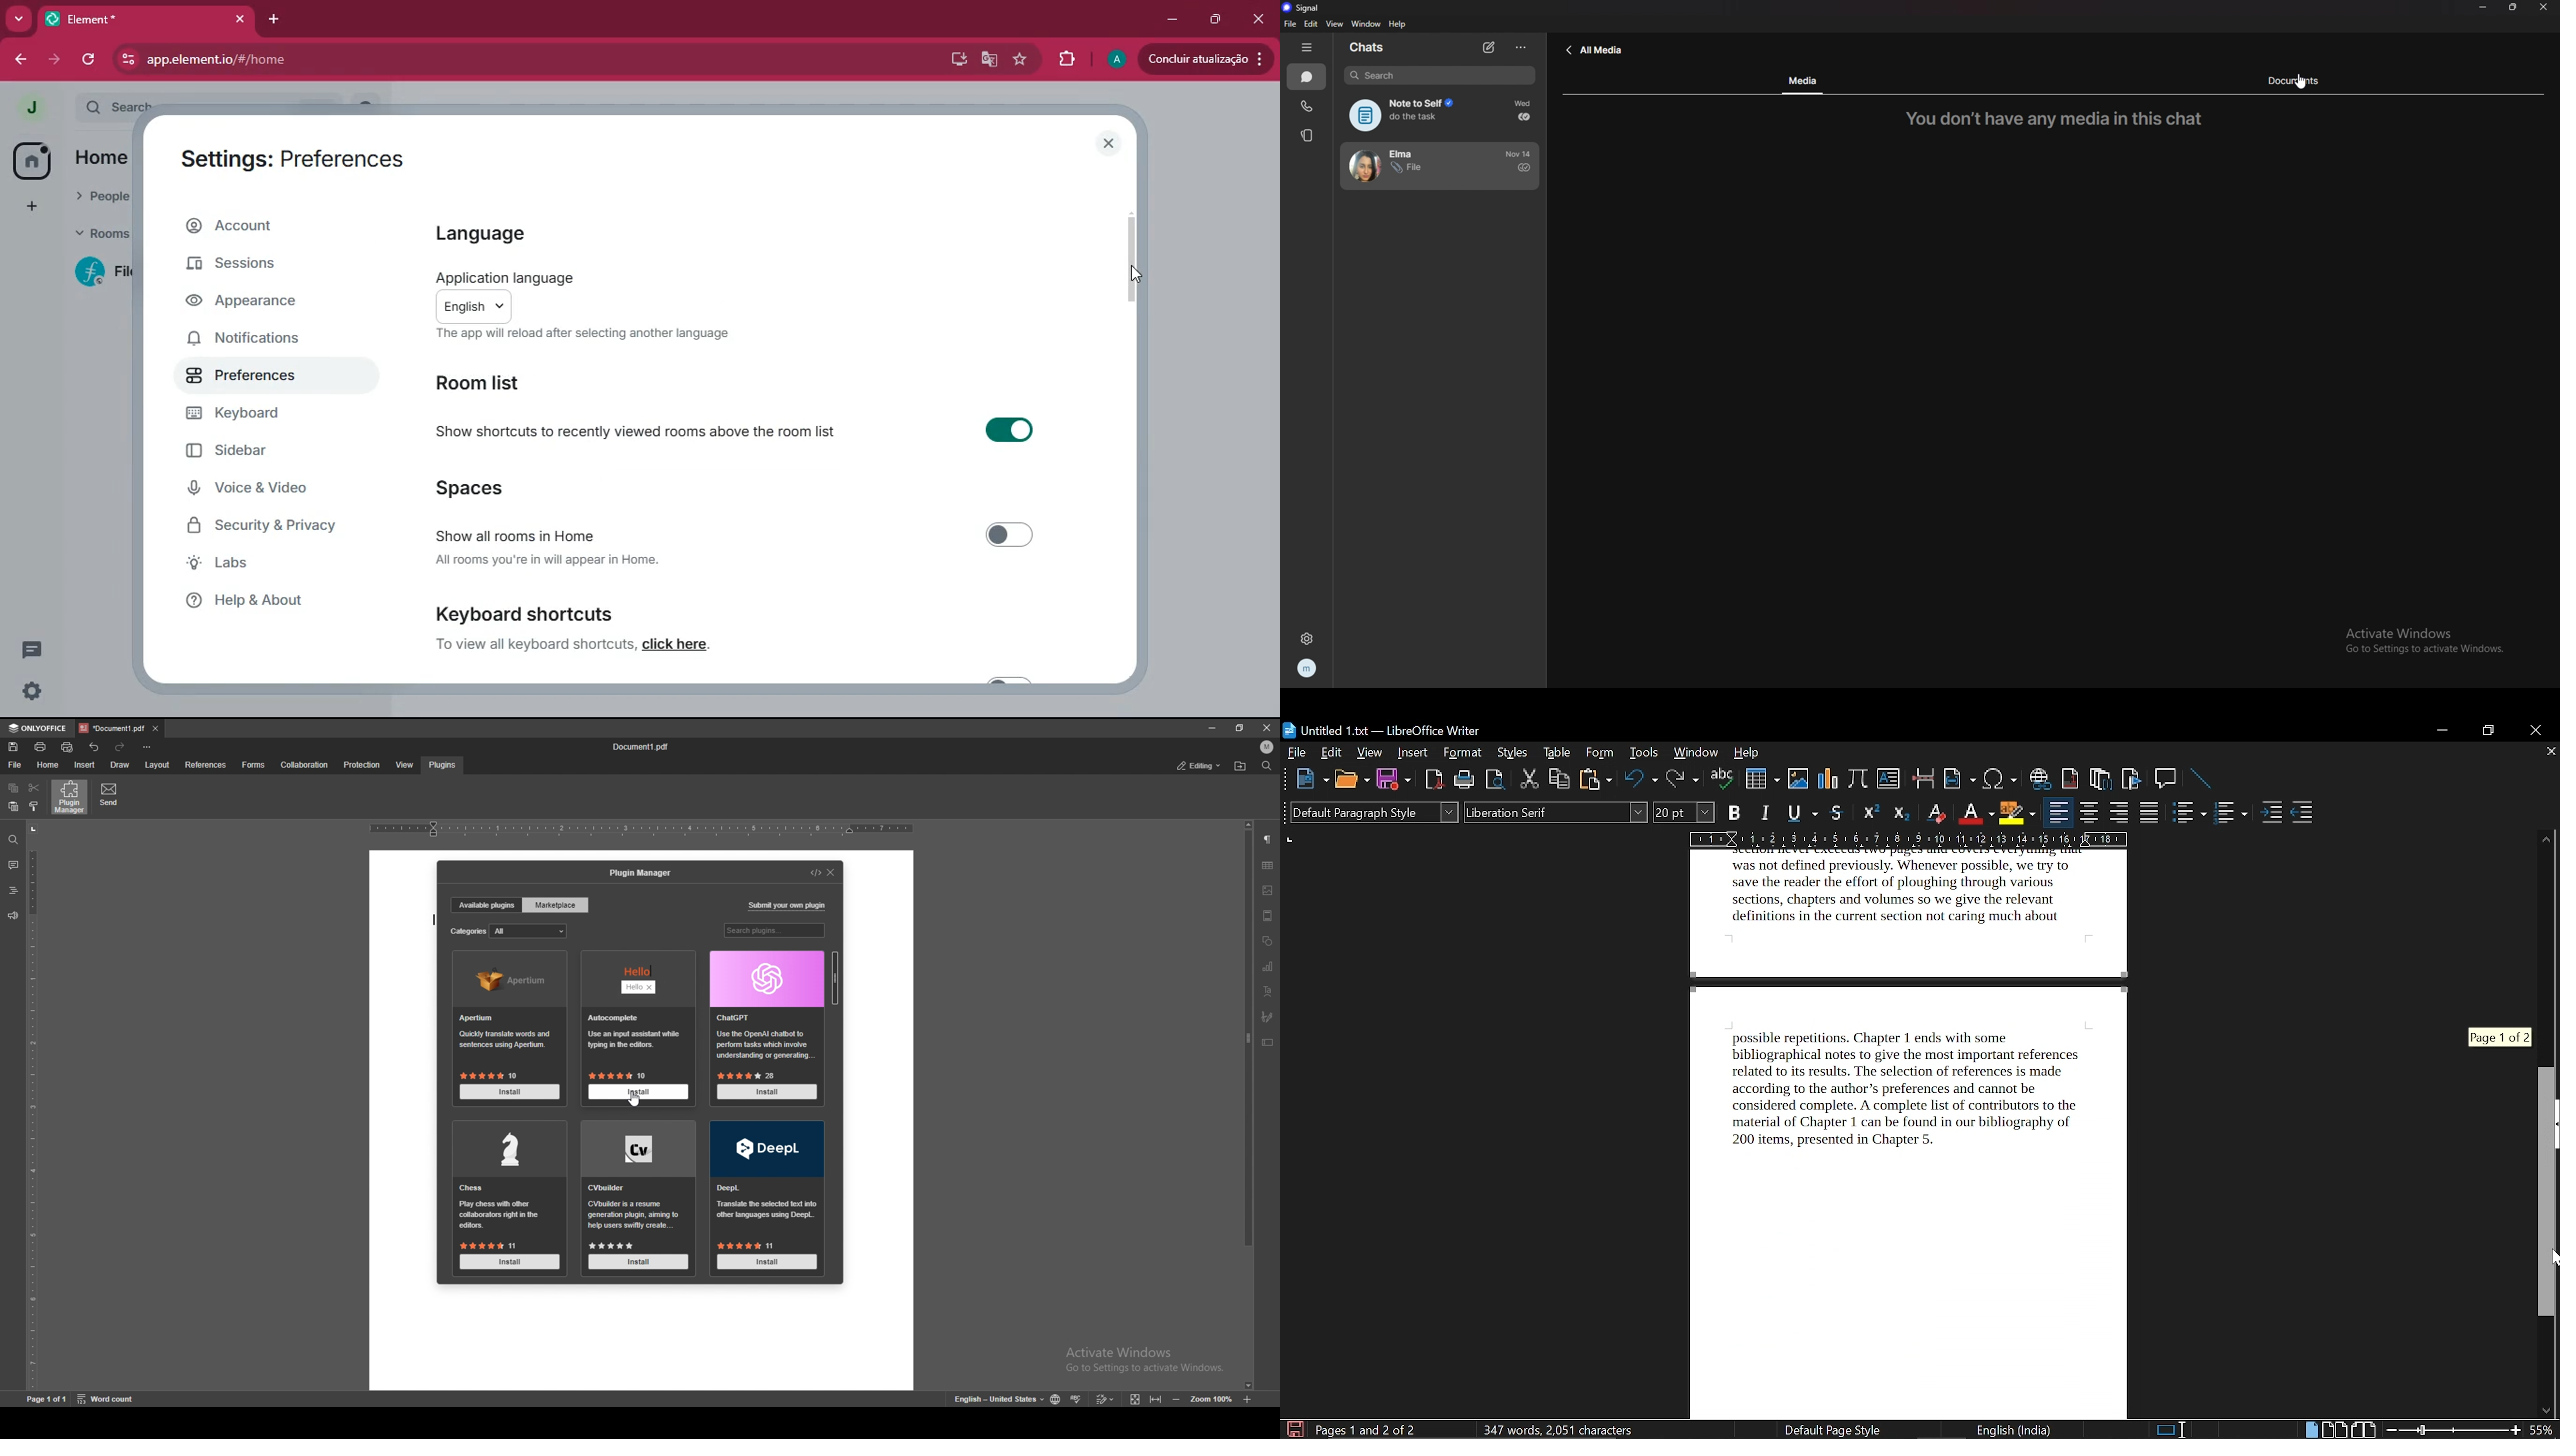 This screenshot has height=1456, width=2576. I want to click on Show all rooms in Home
All rooms you're in will appear in Home., so click(730, 543).